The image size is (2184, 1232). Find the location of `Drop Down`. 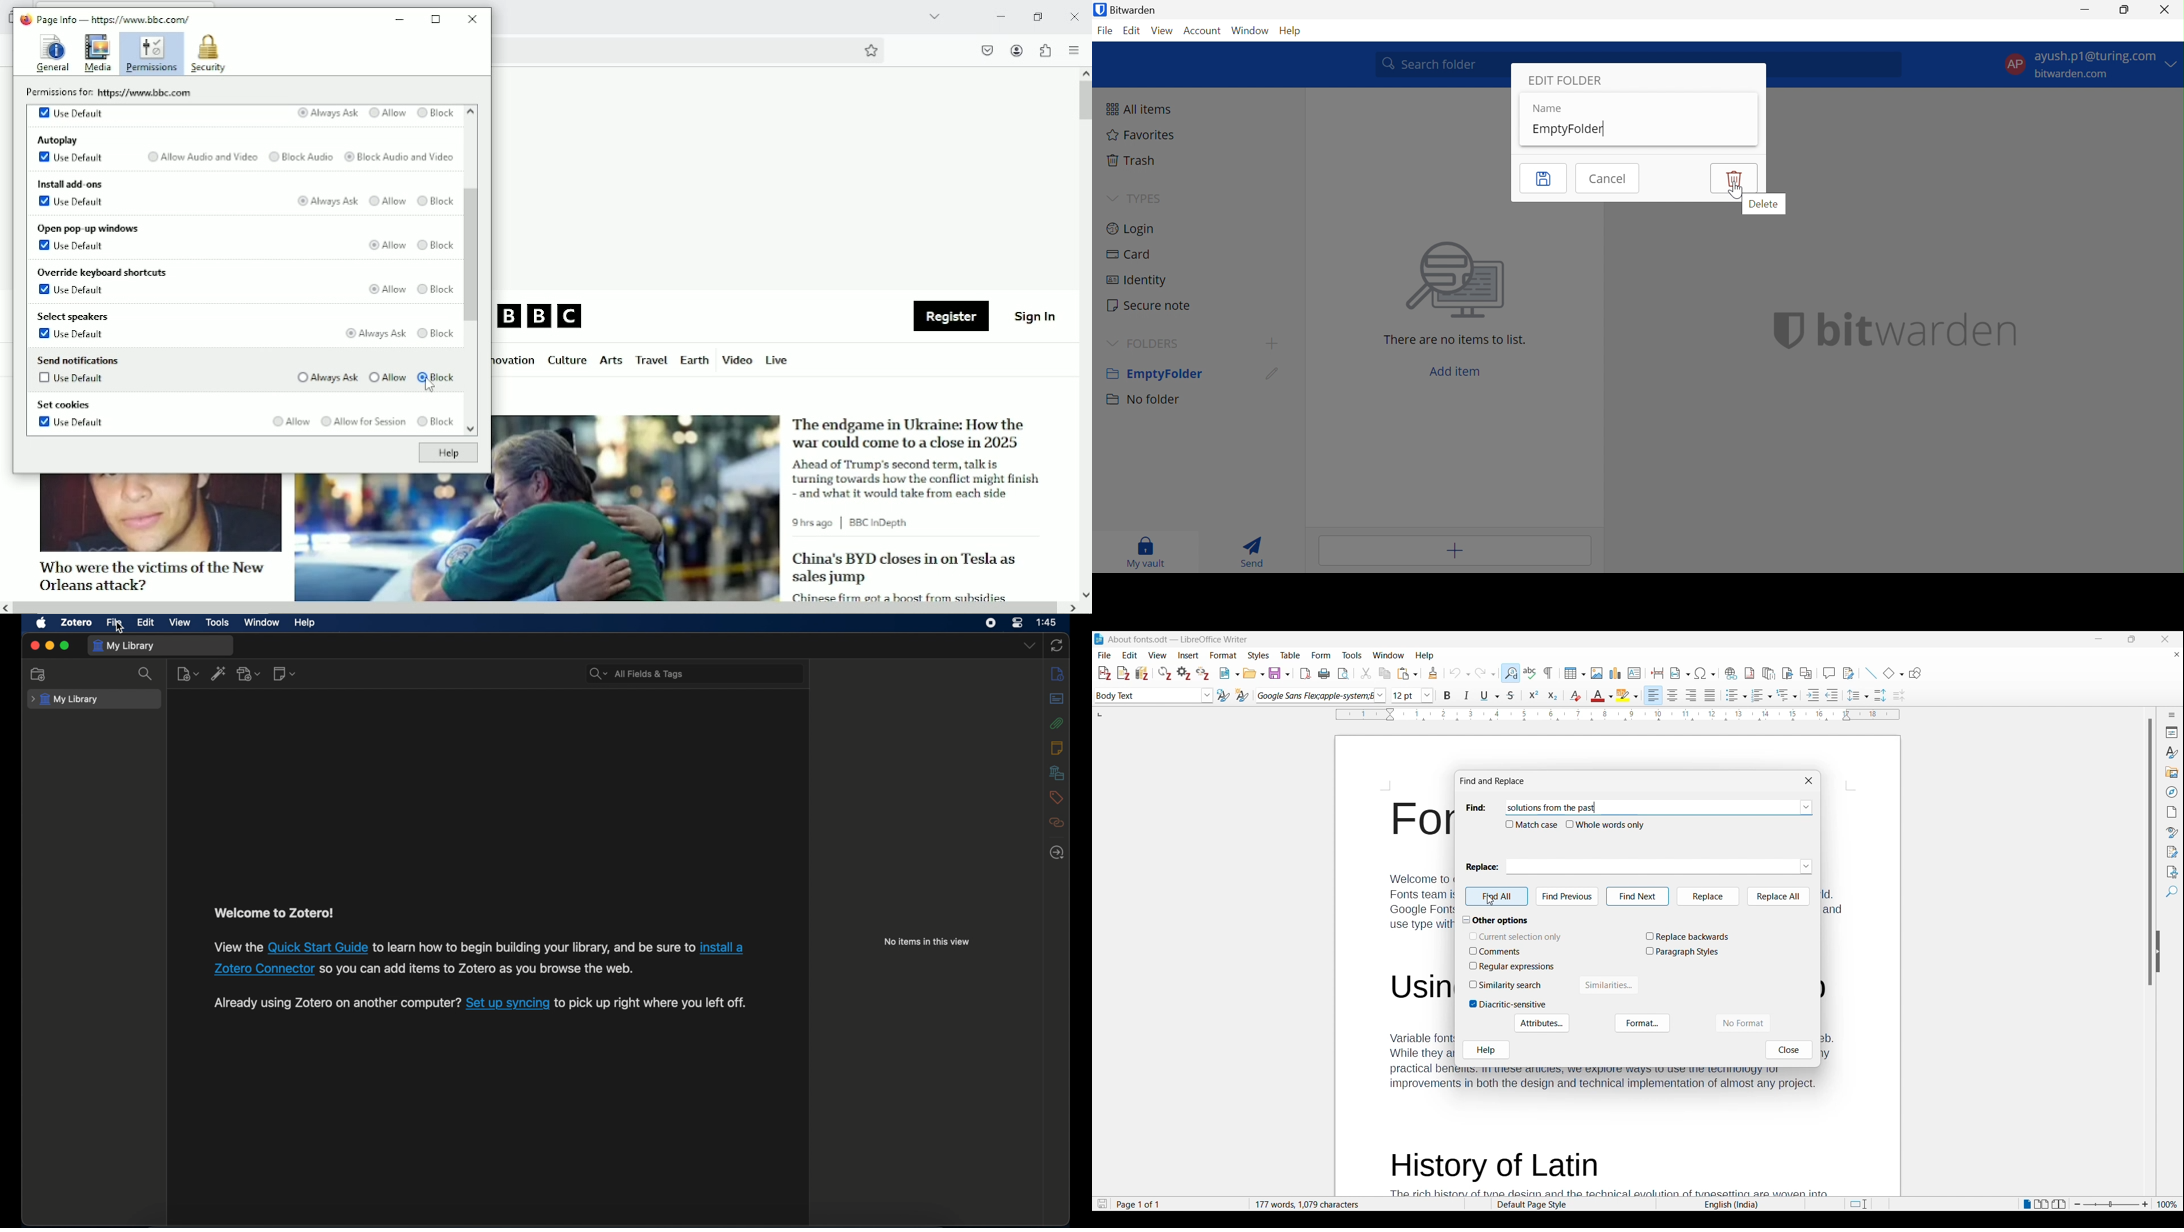

Drop Down is located at coordinates (1114, 345).